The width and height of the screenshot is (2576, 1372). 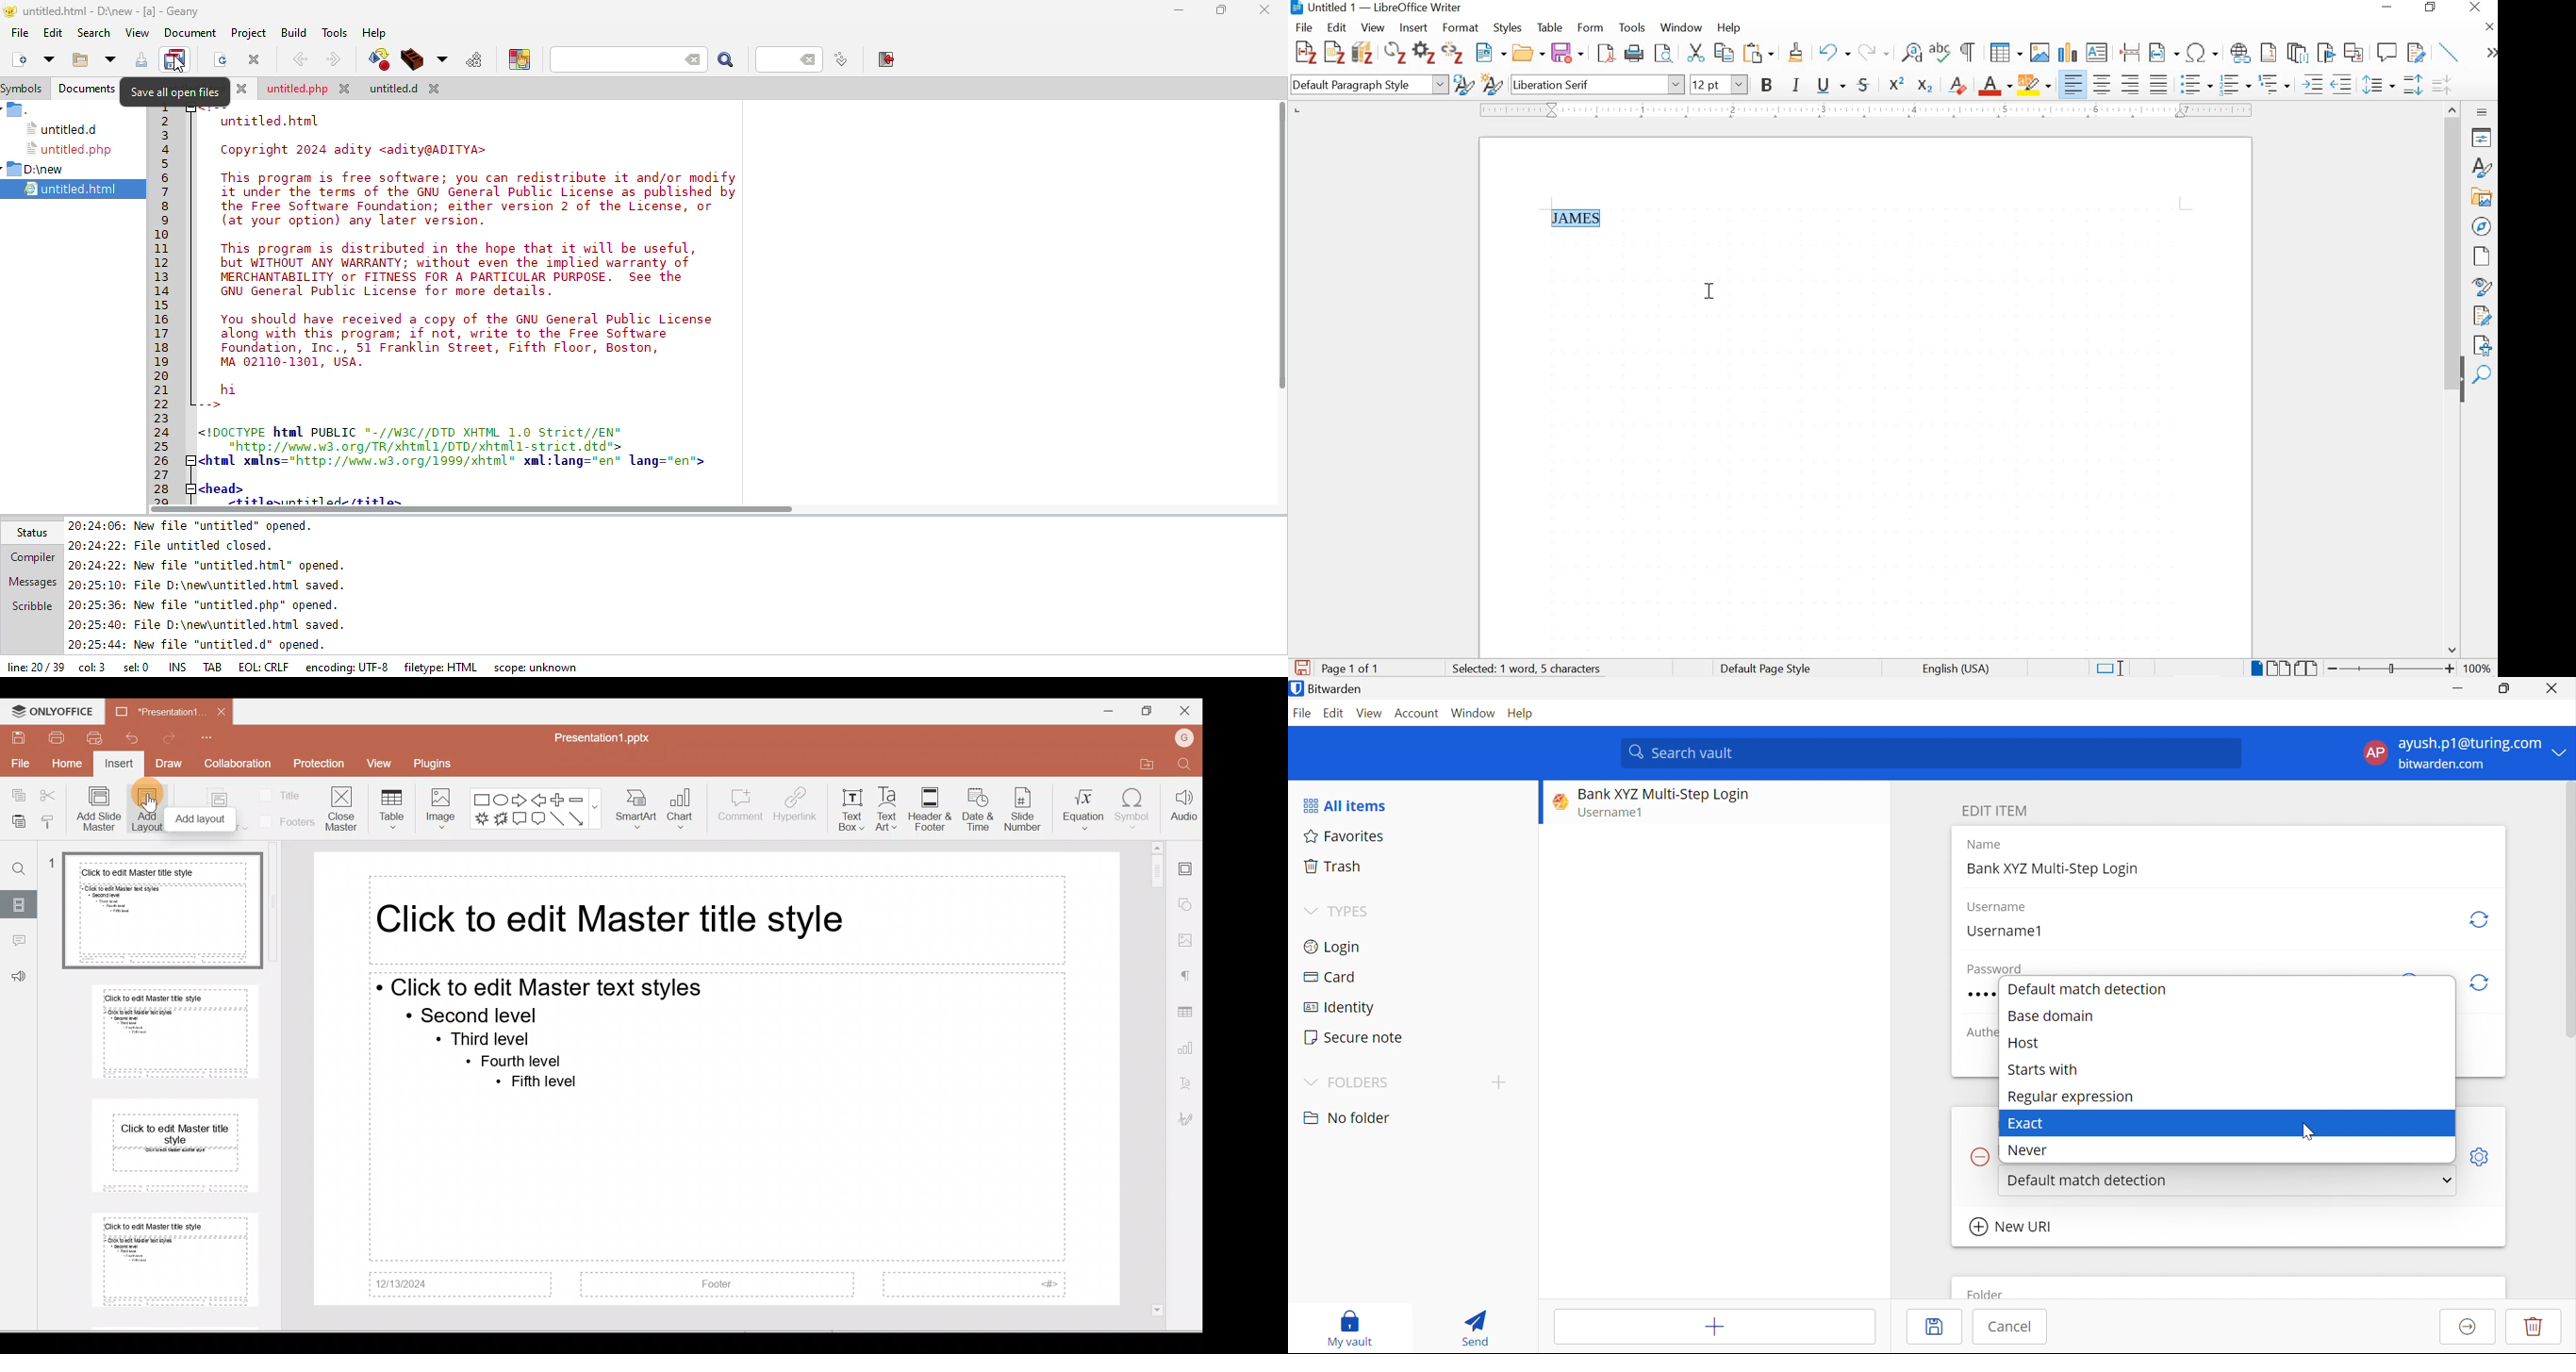 What do you see at coordinates (2378, 85) in the screenshot?
I see `set line spacing` at bounding box center [2378, 85].